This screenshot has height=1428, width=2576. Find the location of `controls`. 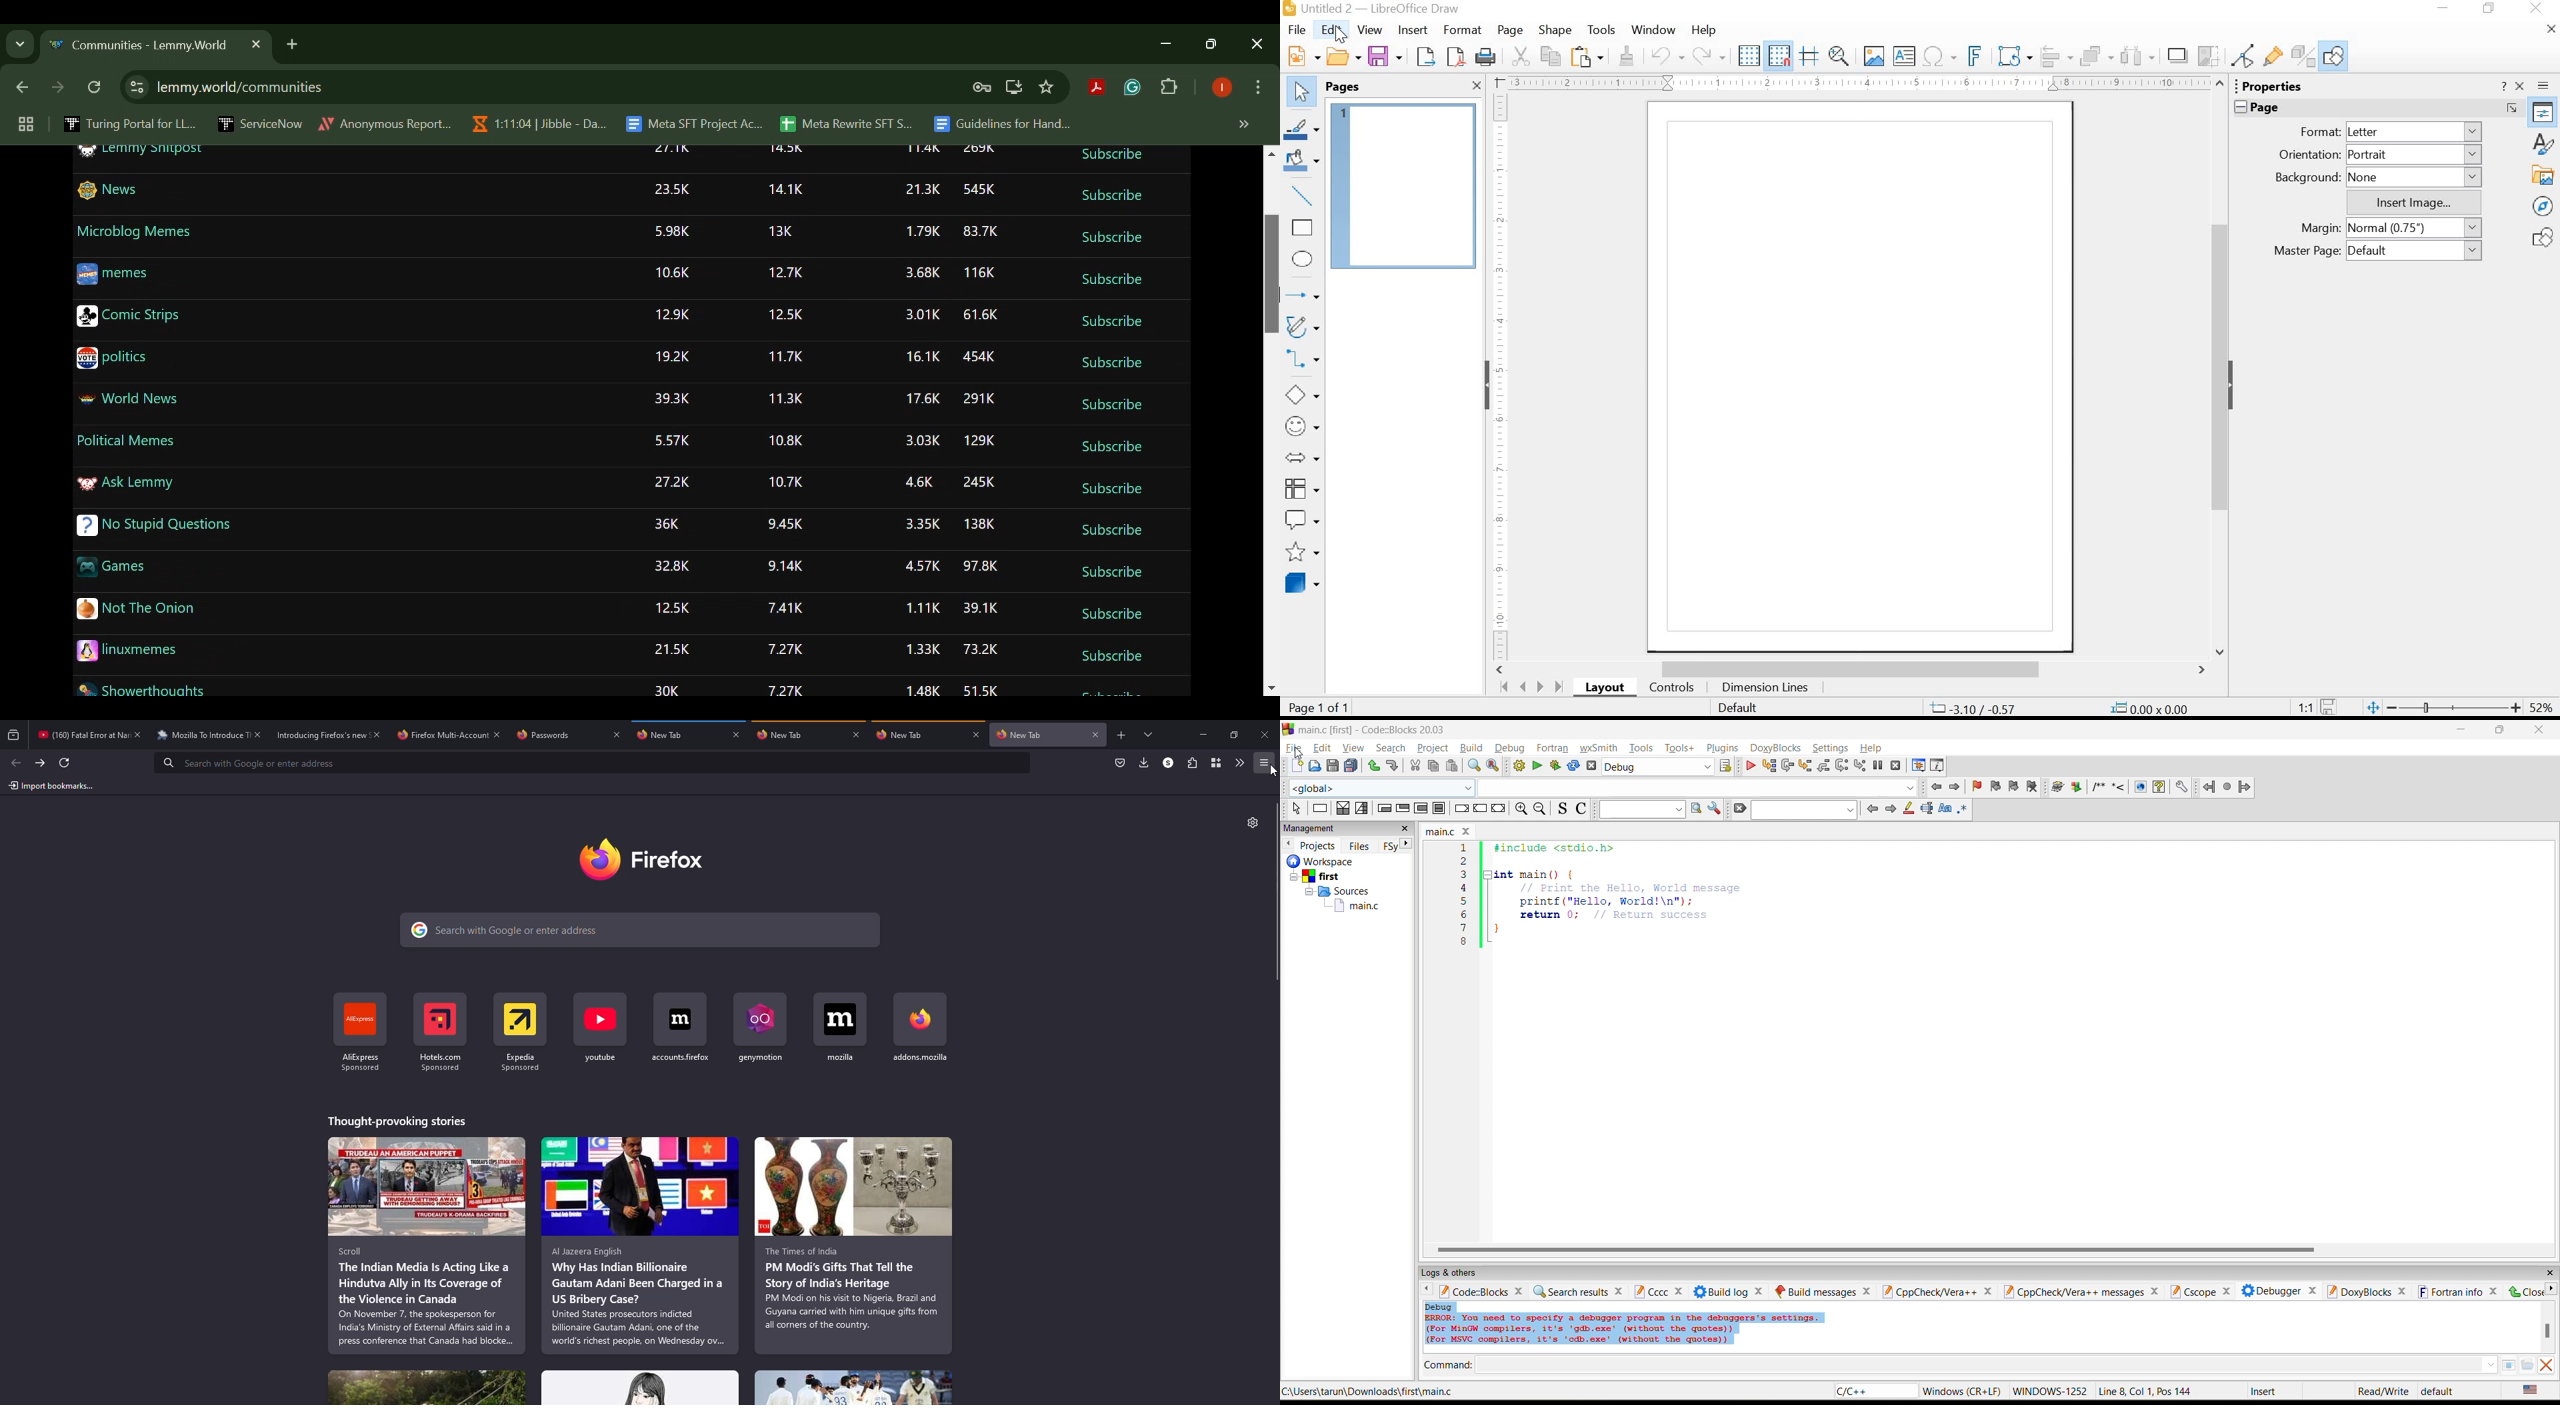

controls is located at coordinates (1672, 689).